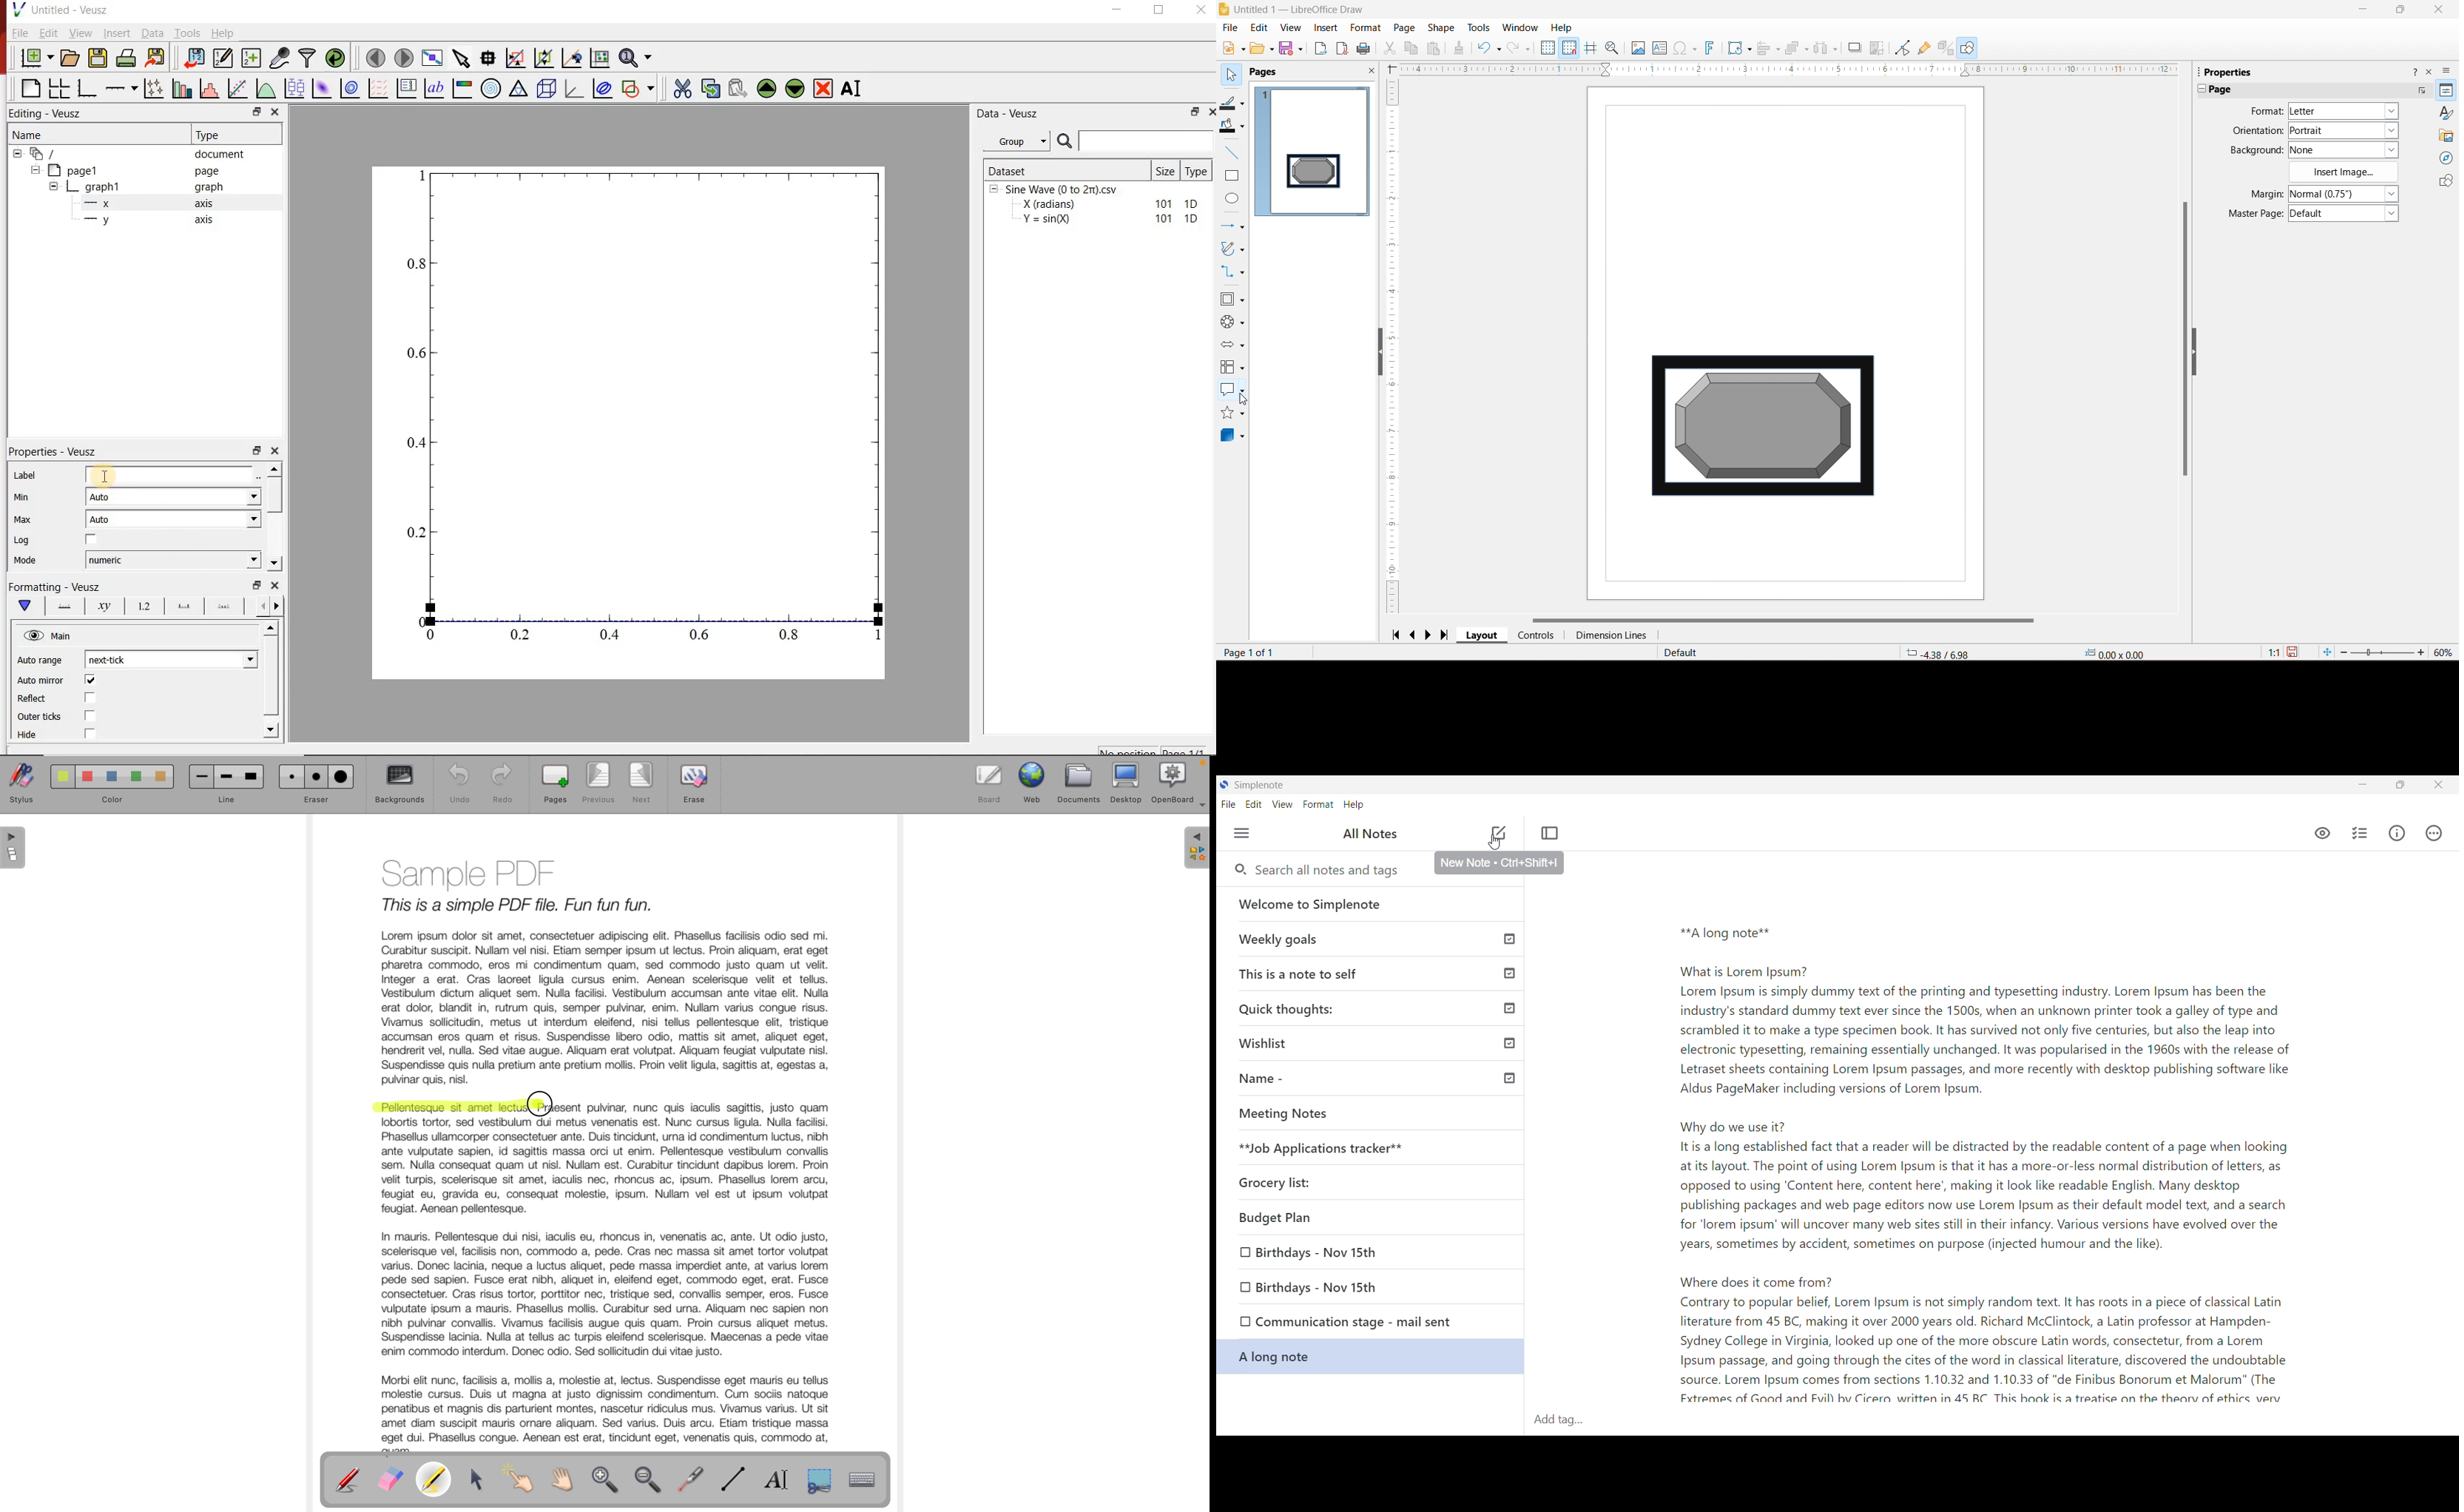 Image resolution: width=2464 pixels, height=1512 pixels. I want to click on Page 1, so click(1313, 151).